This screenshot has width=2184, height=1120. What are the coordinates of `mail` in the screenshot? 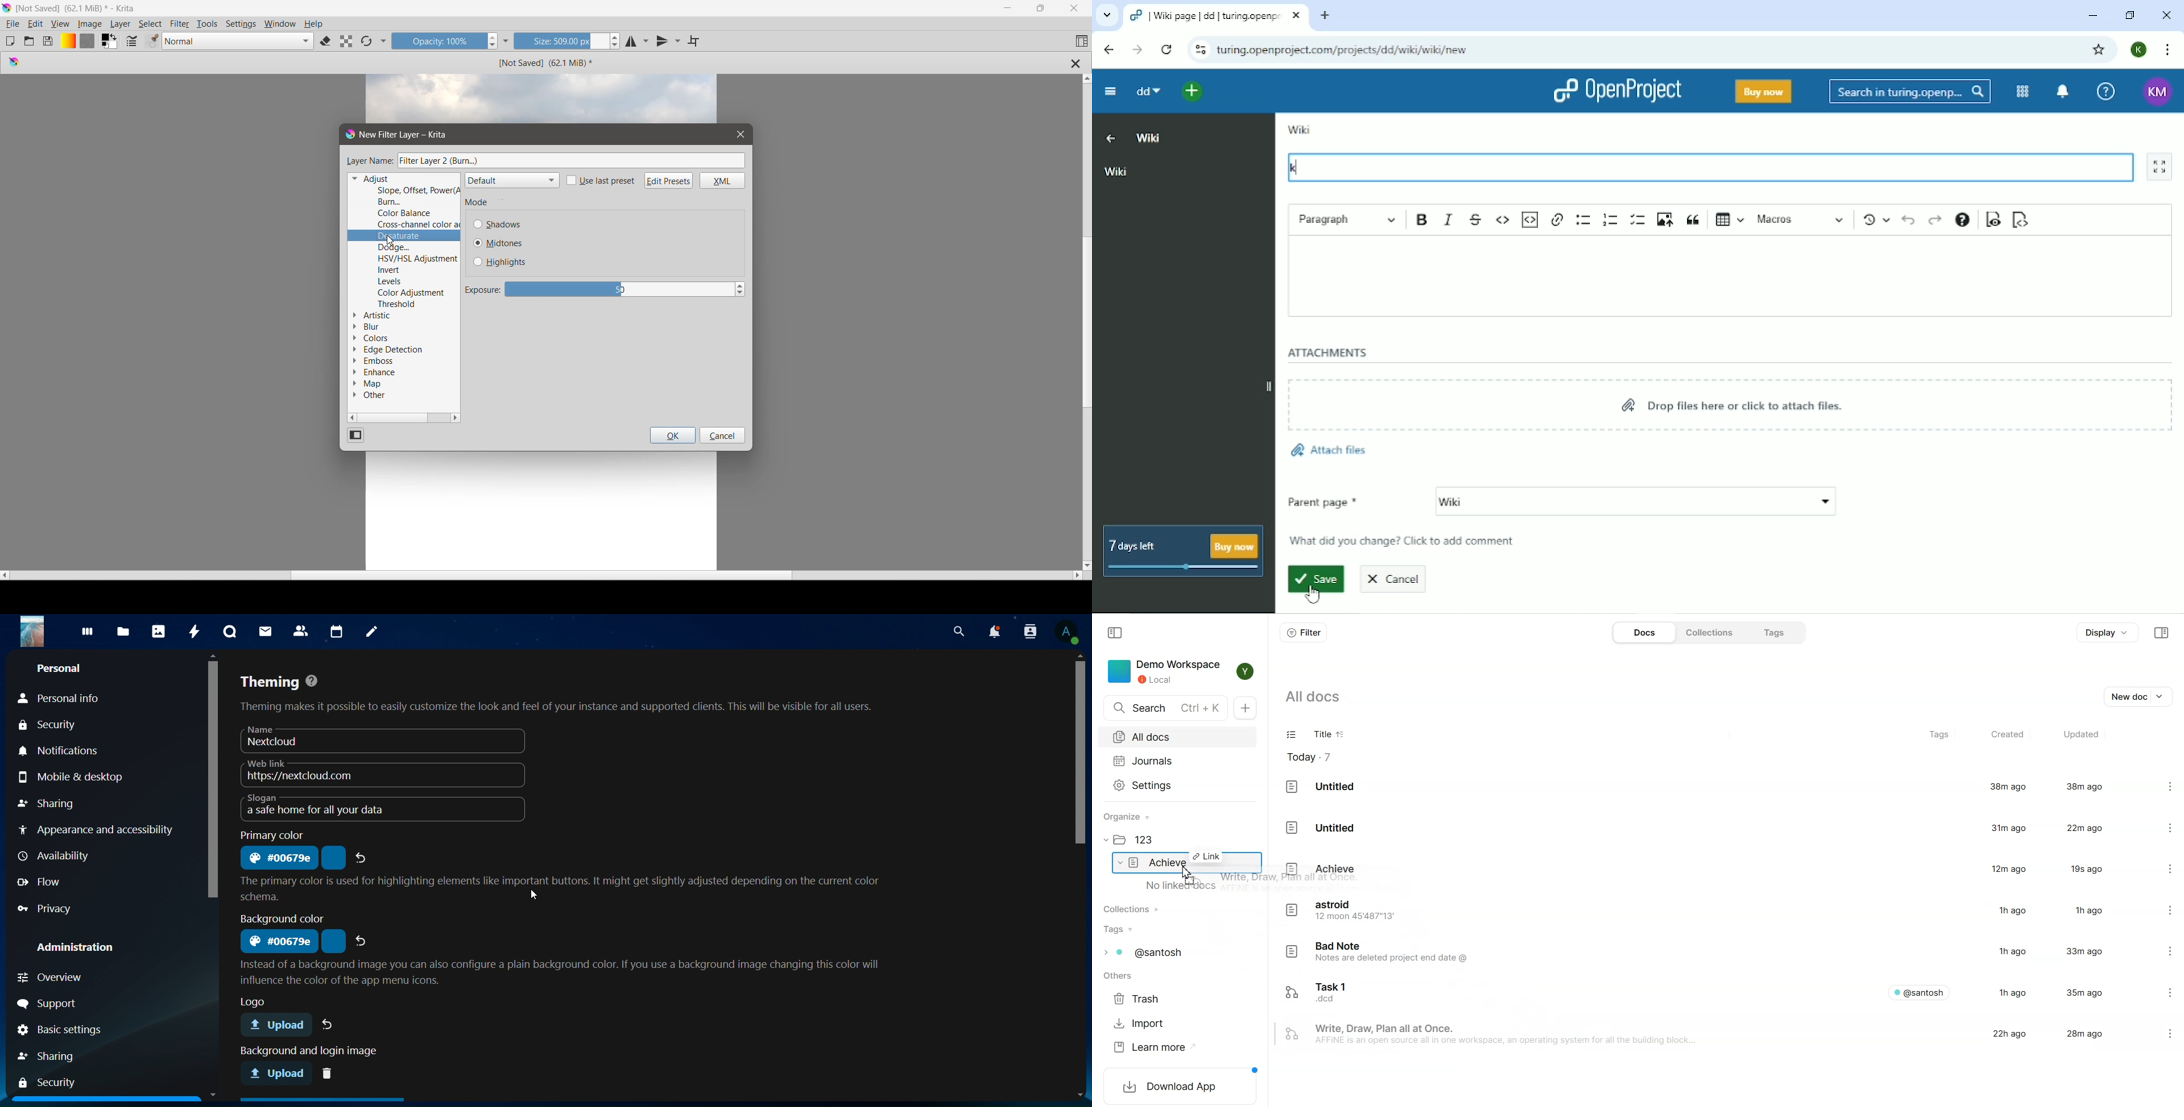 It's located at (267, 632).